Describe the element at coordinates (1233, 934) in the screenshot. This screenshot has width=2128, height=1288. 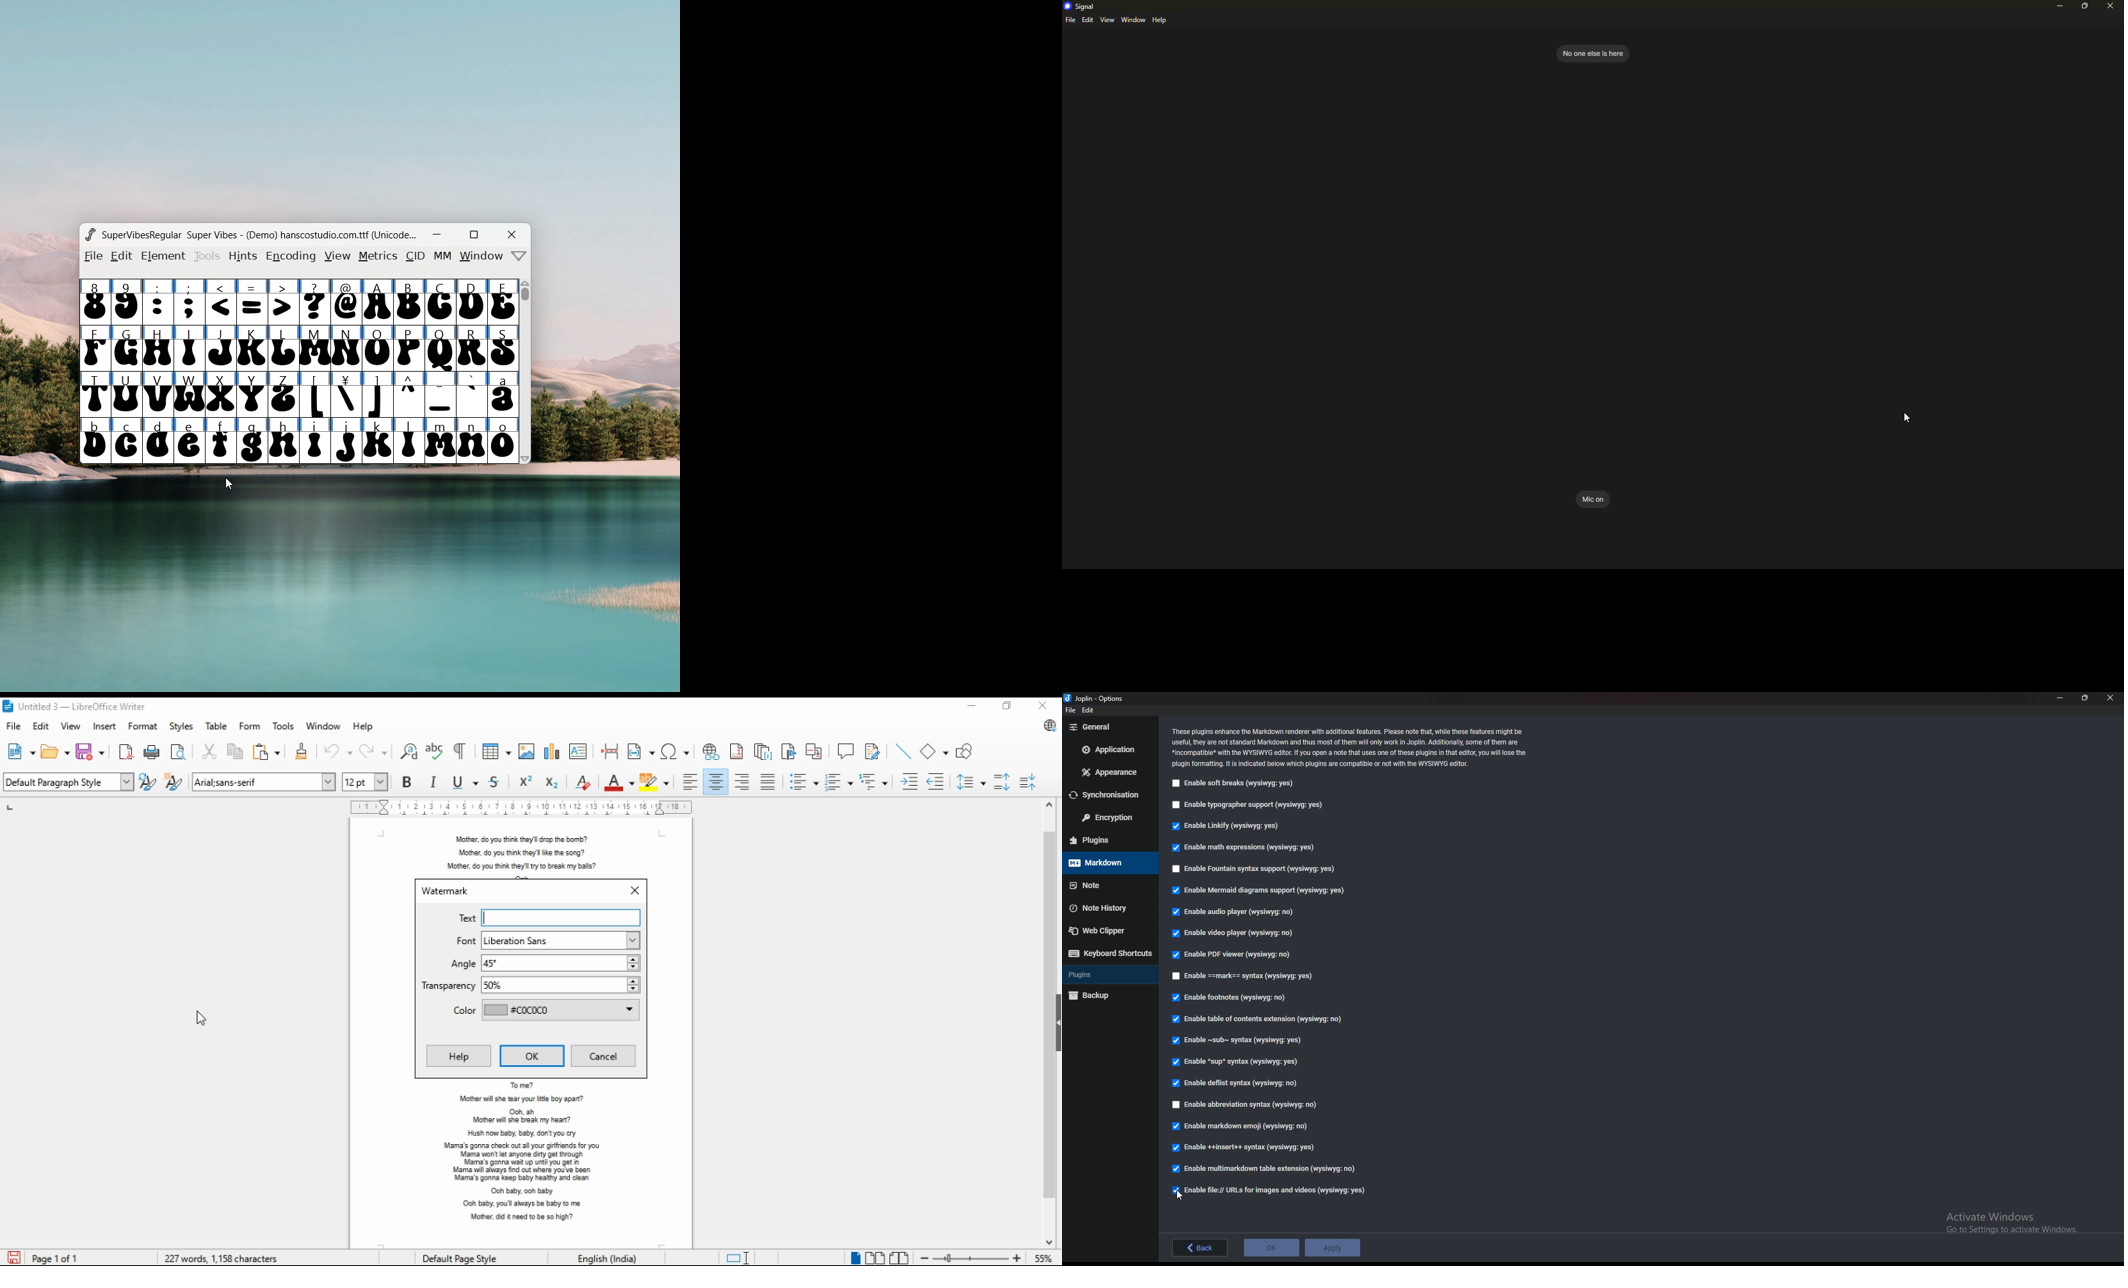
I see `Enable video player` at that location.